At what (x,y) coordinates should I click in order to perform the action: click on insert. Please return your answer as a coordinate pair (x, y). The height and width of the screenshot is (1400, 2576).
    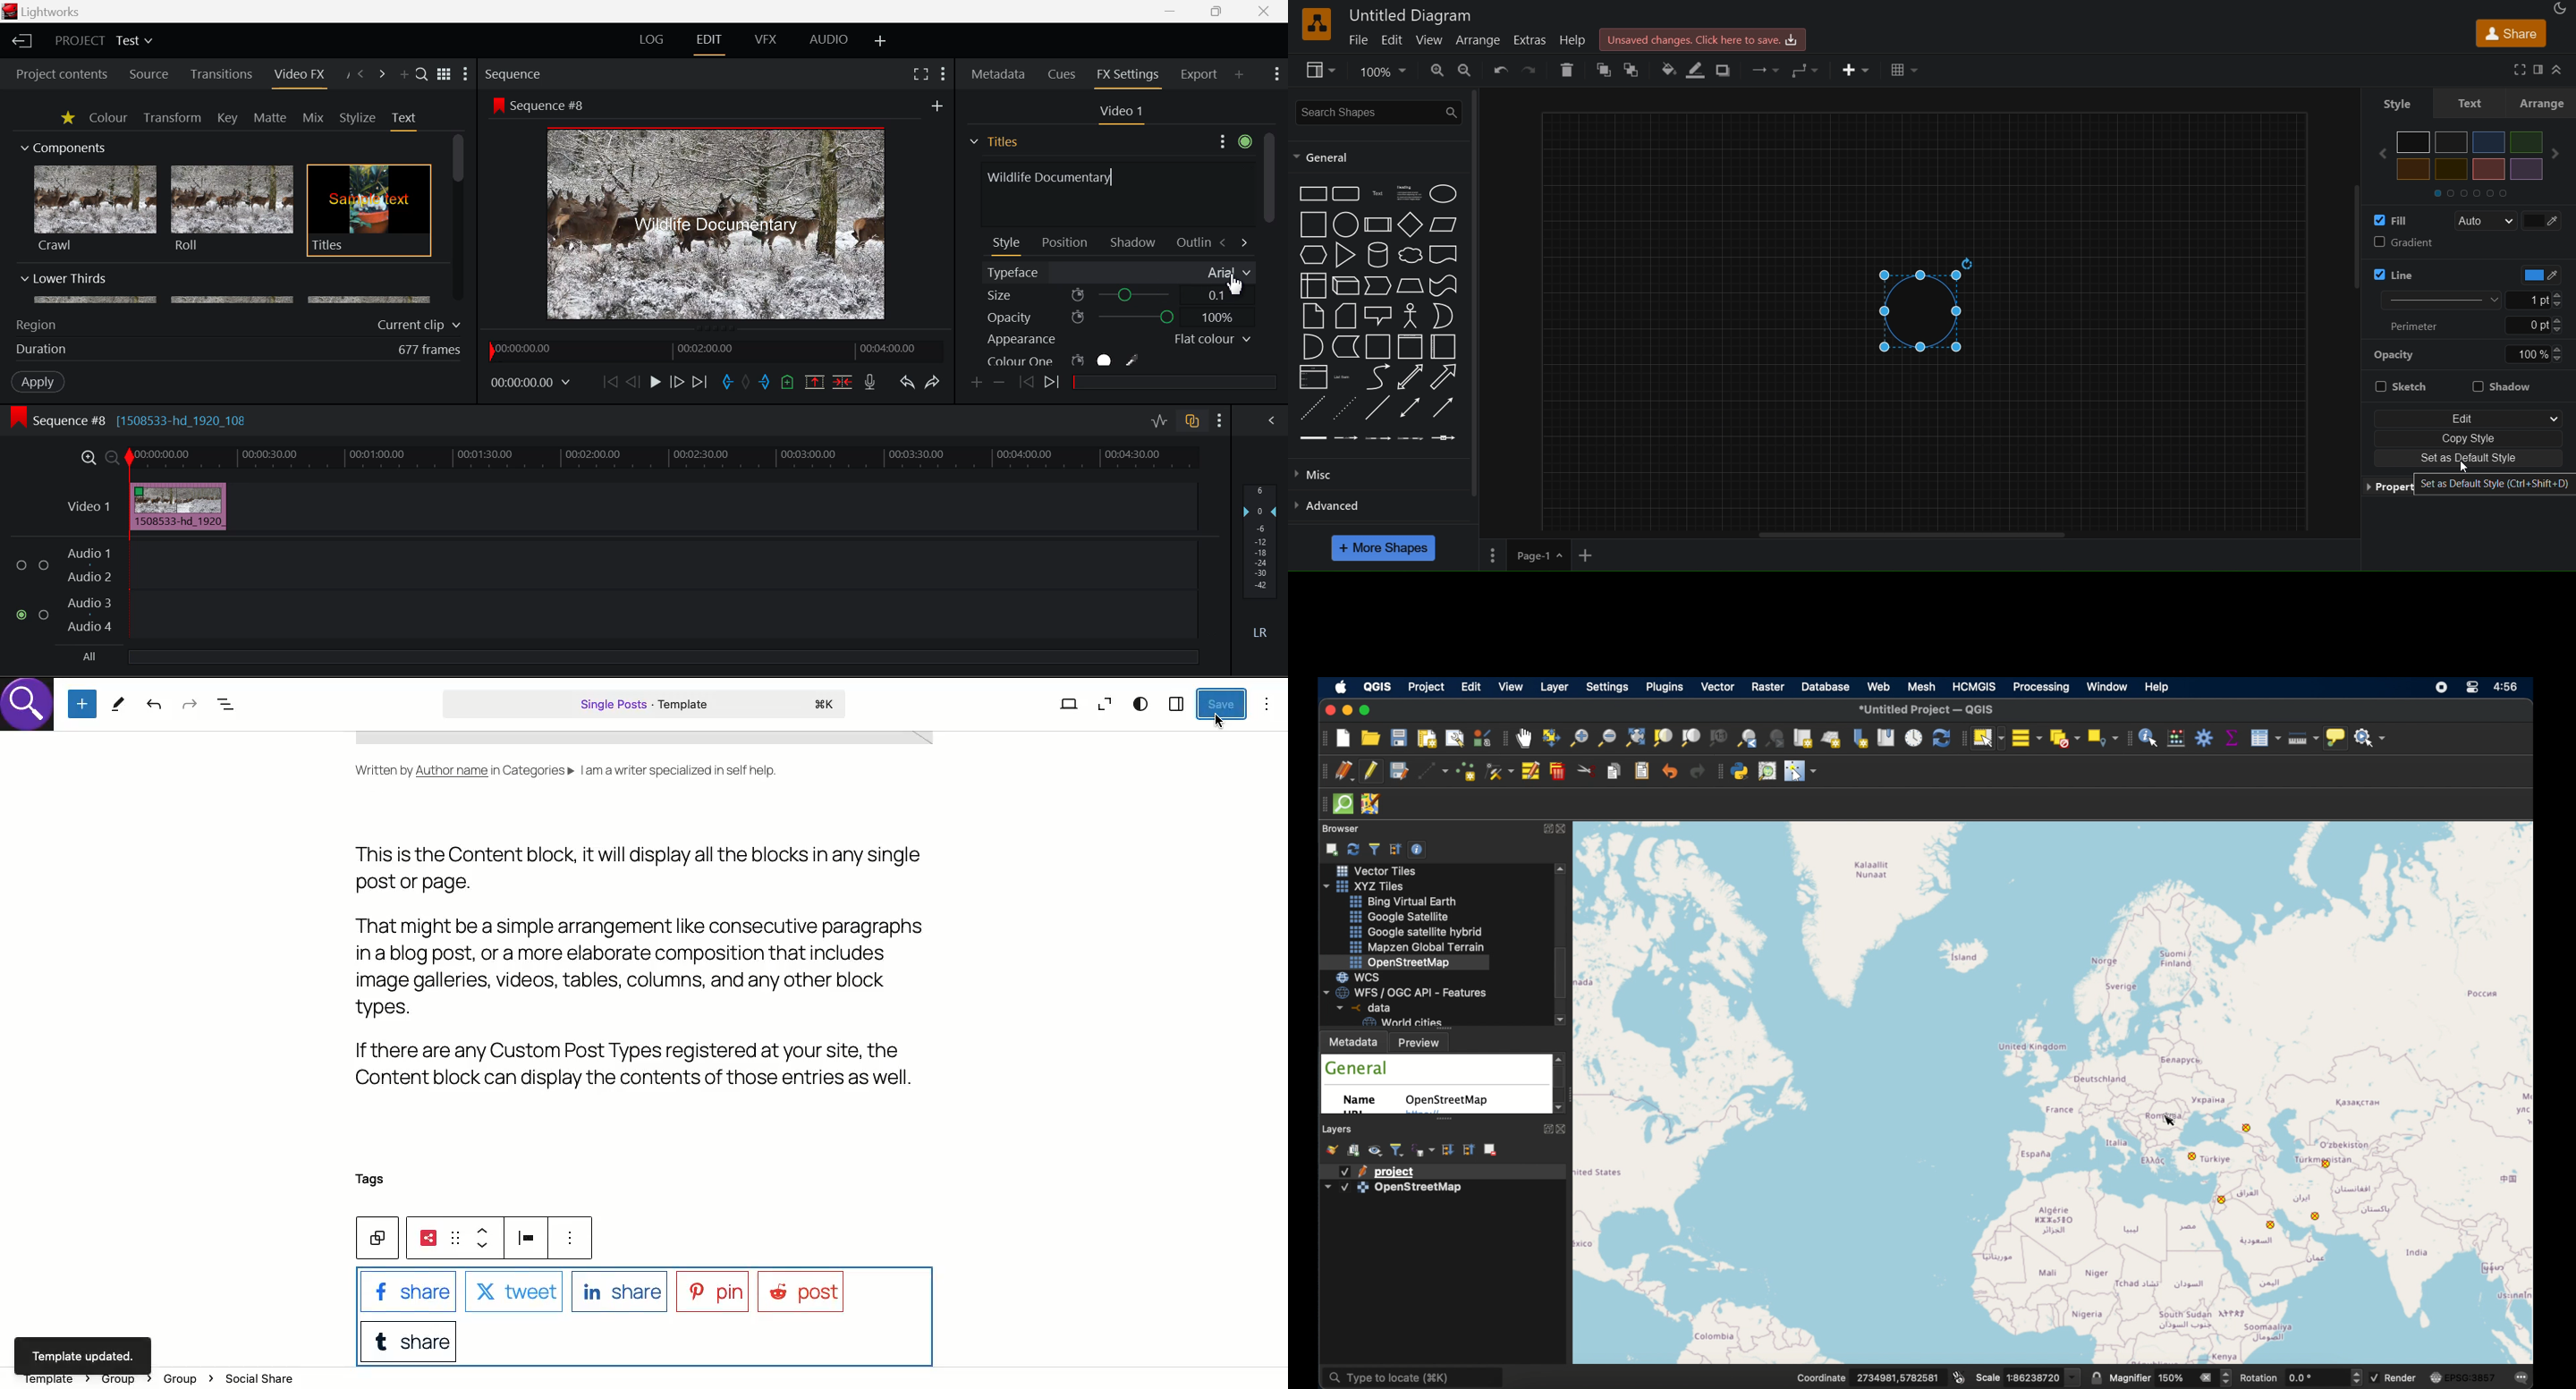
    Looking at the image, I should click on (1856, 70).